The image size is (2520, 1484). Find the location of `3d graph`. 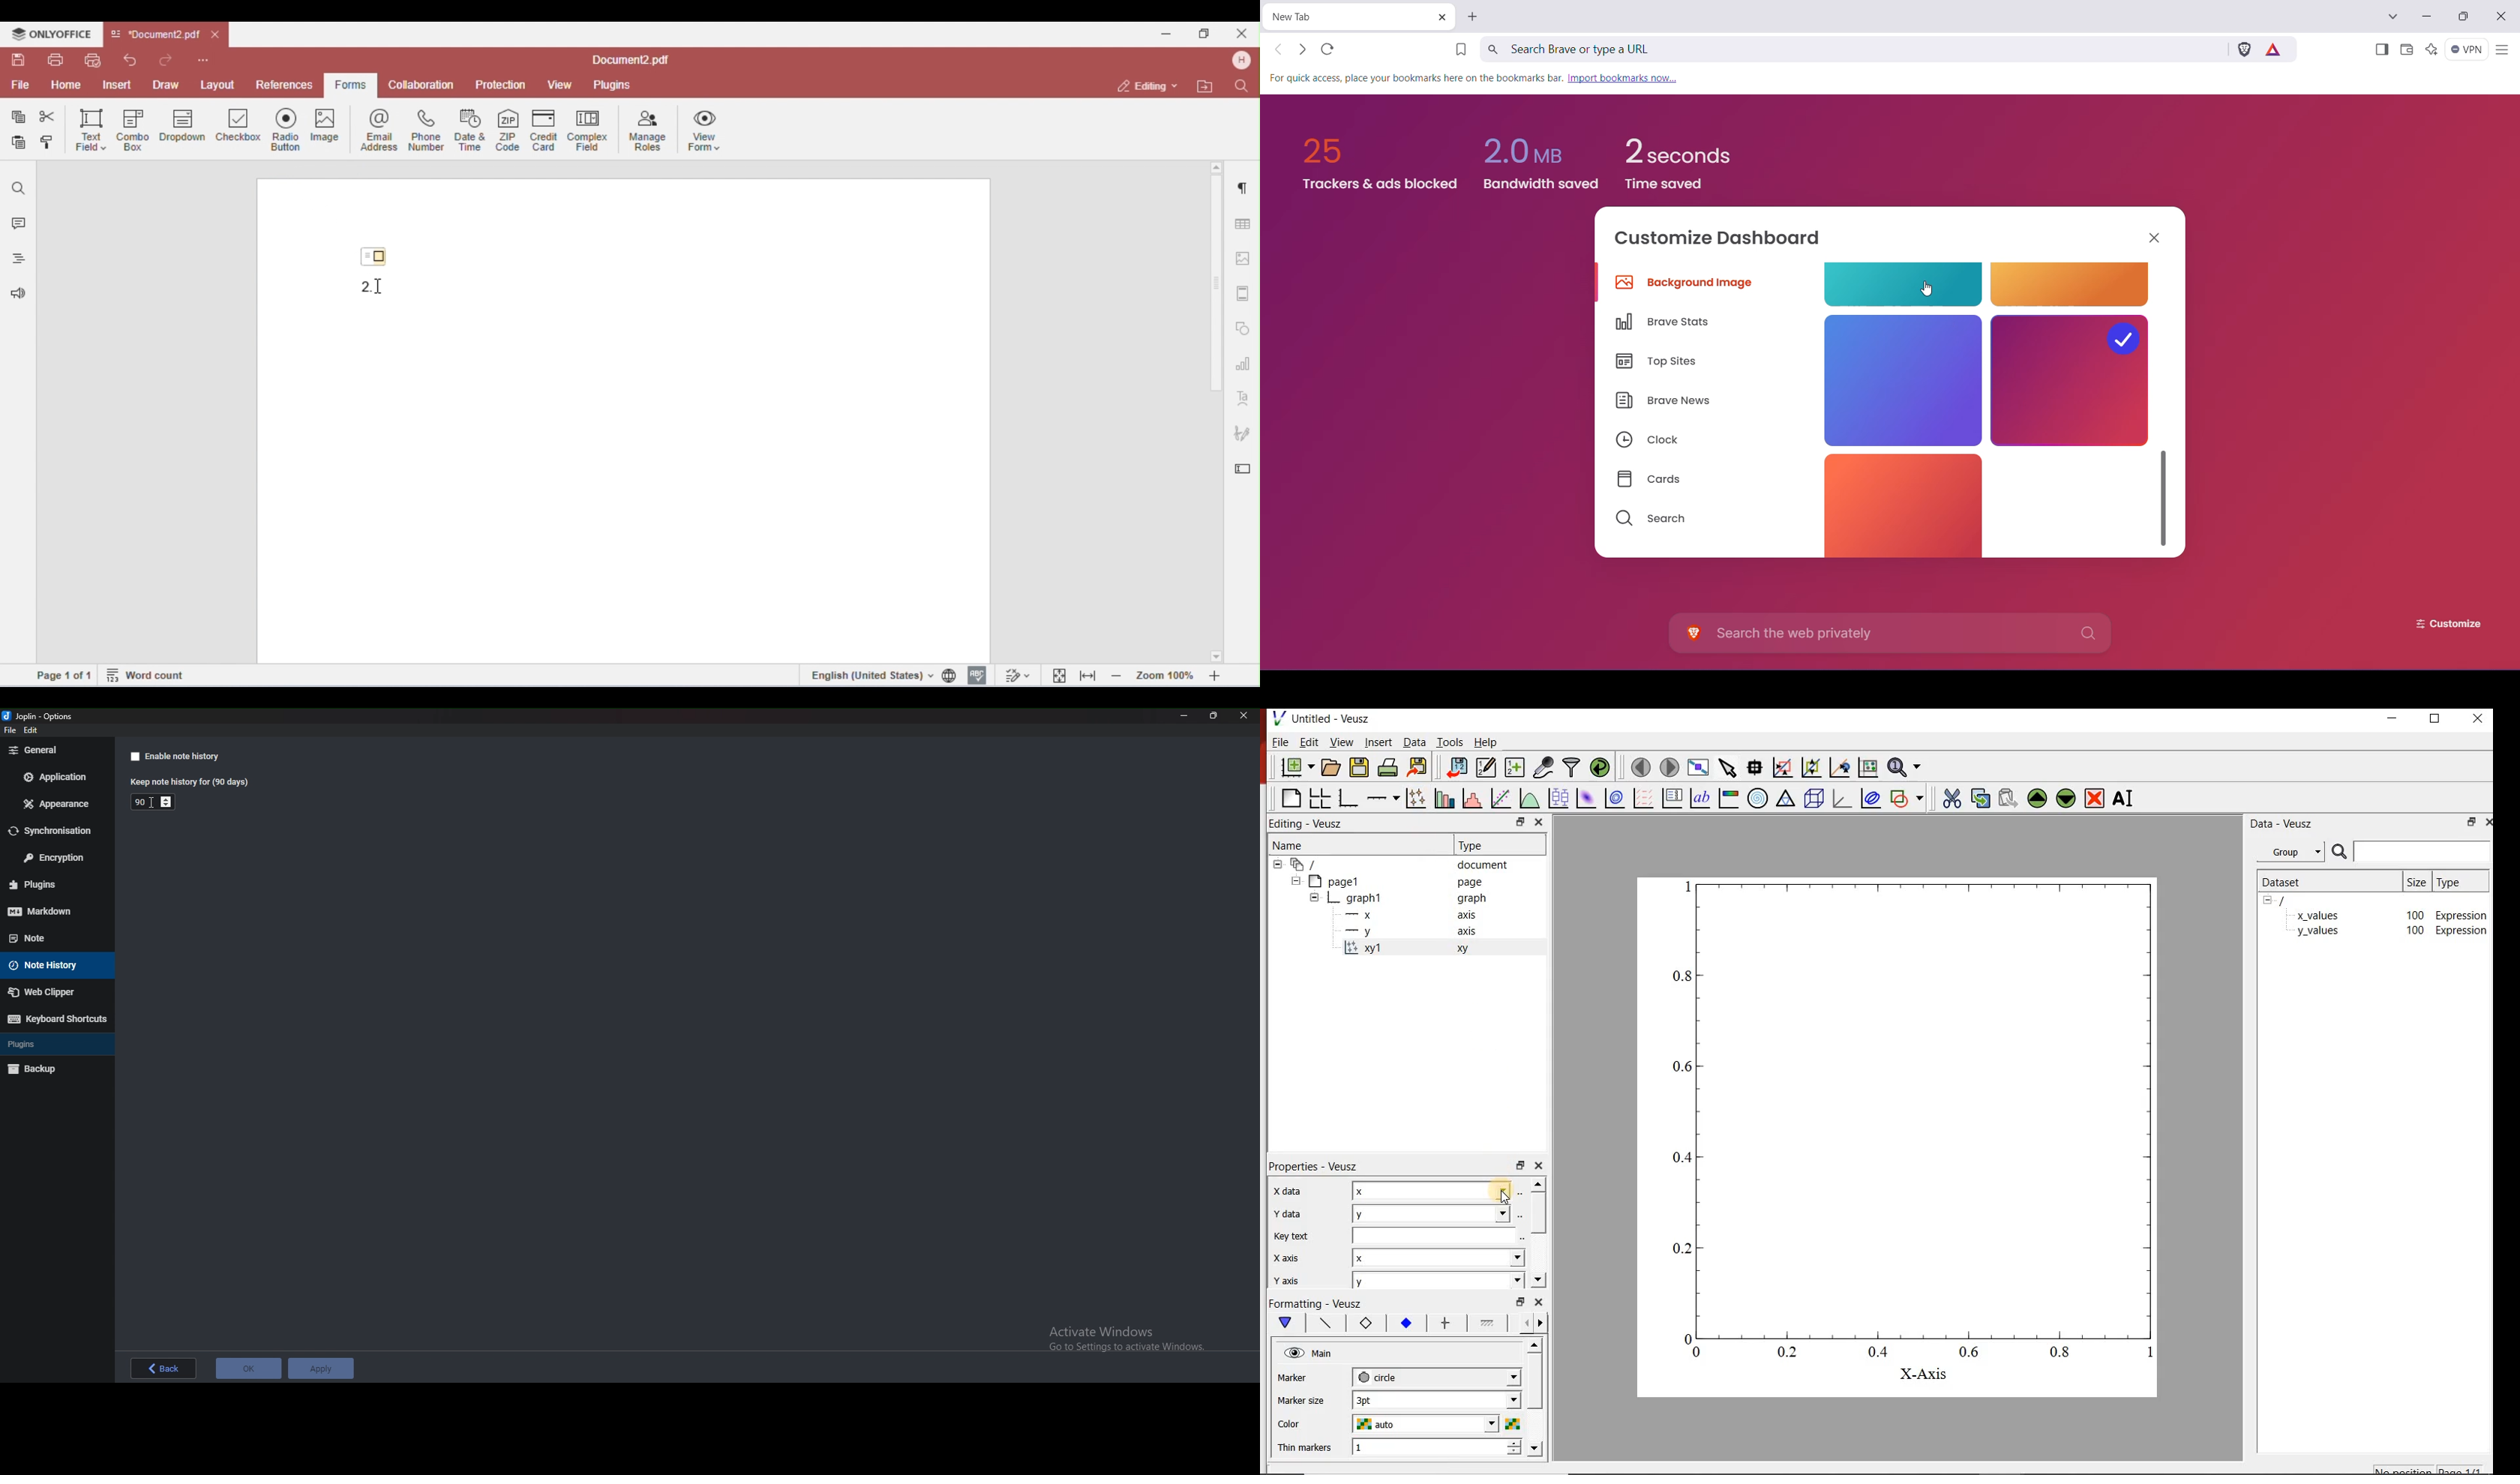

3d graph is located at coordinates (1843, 800).